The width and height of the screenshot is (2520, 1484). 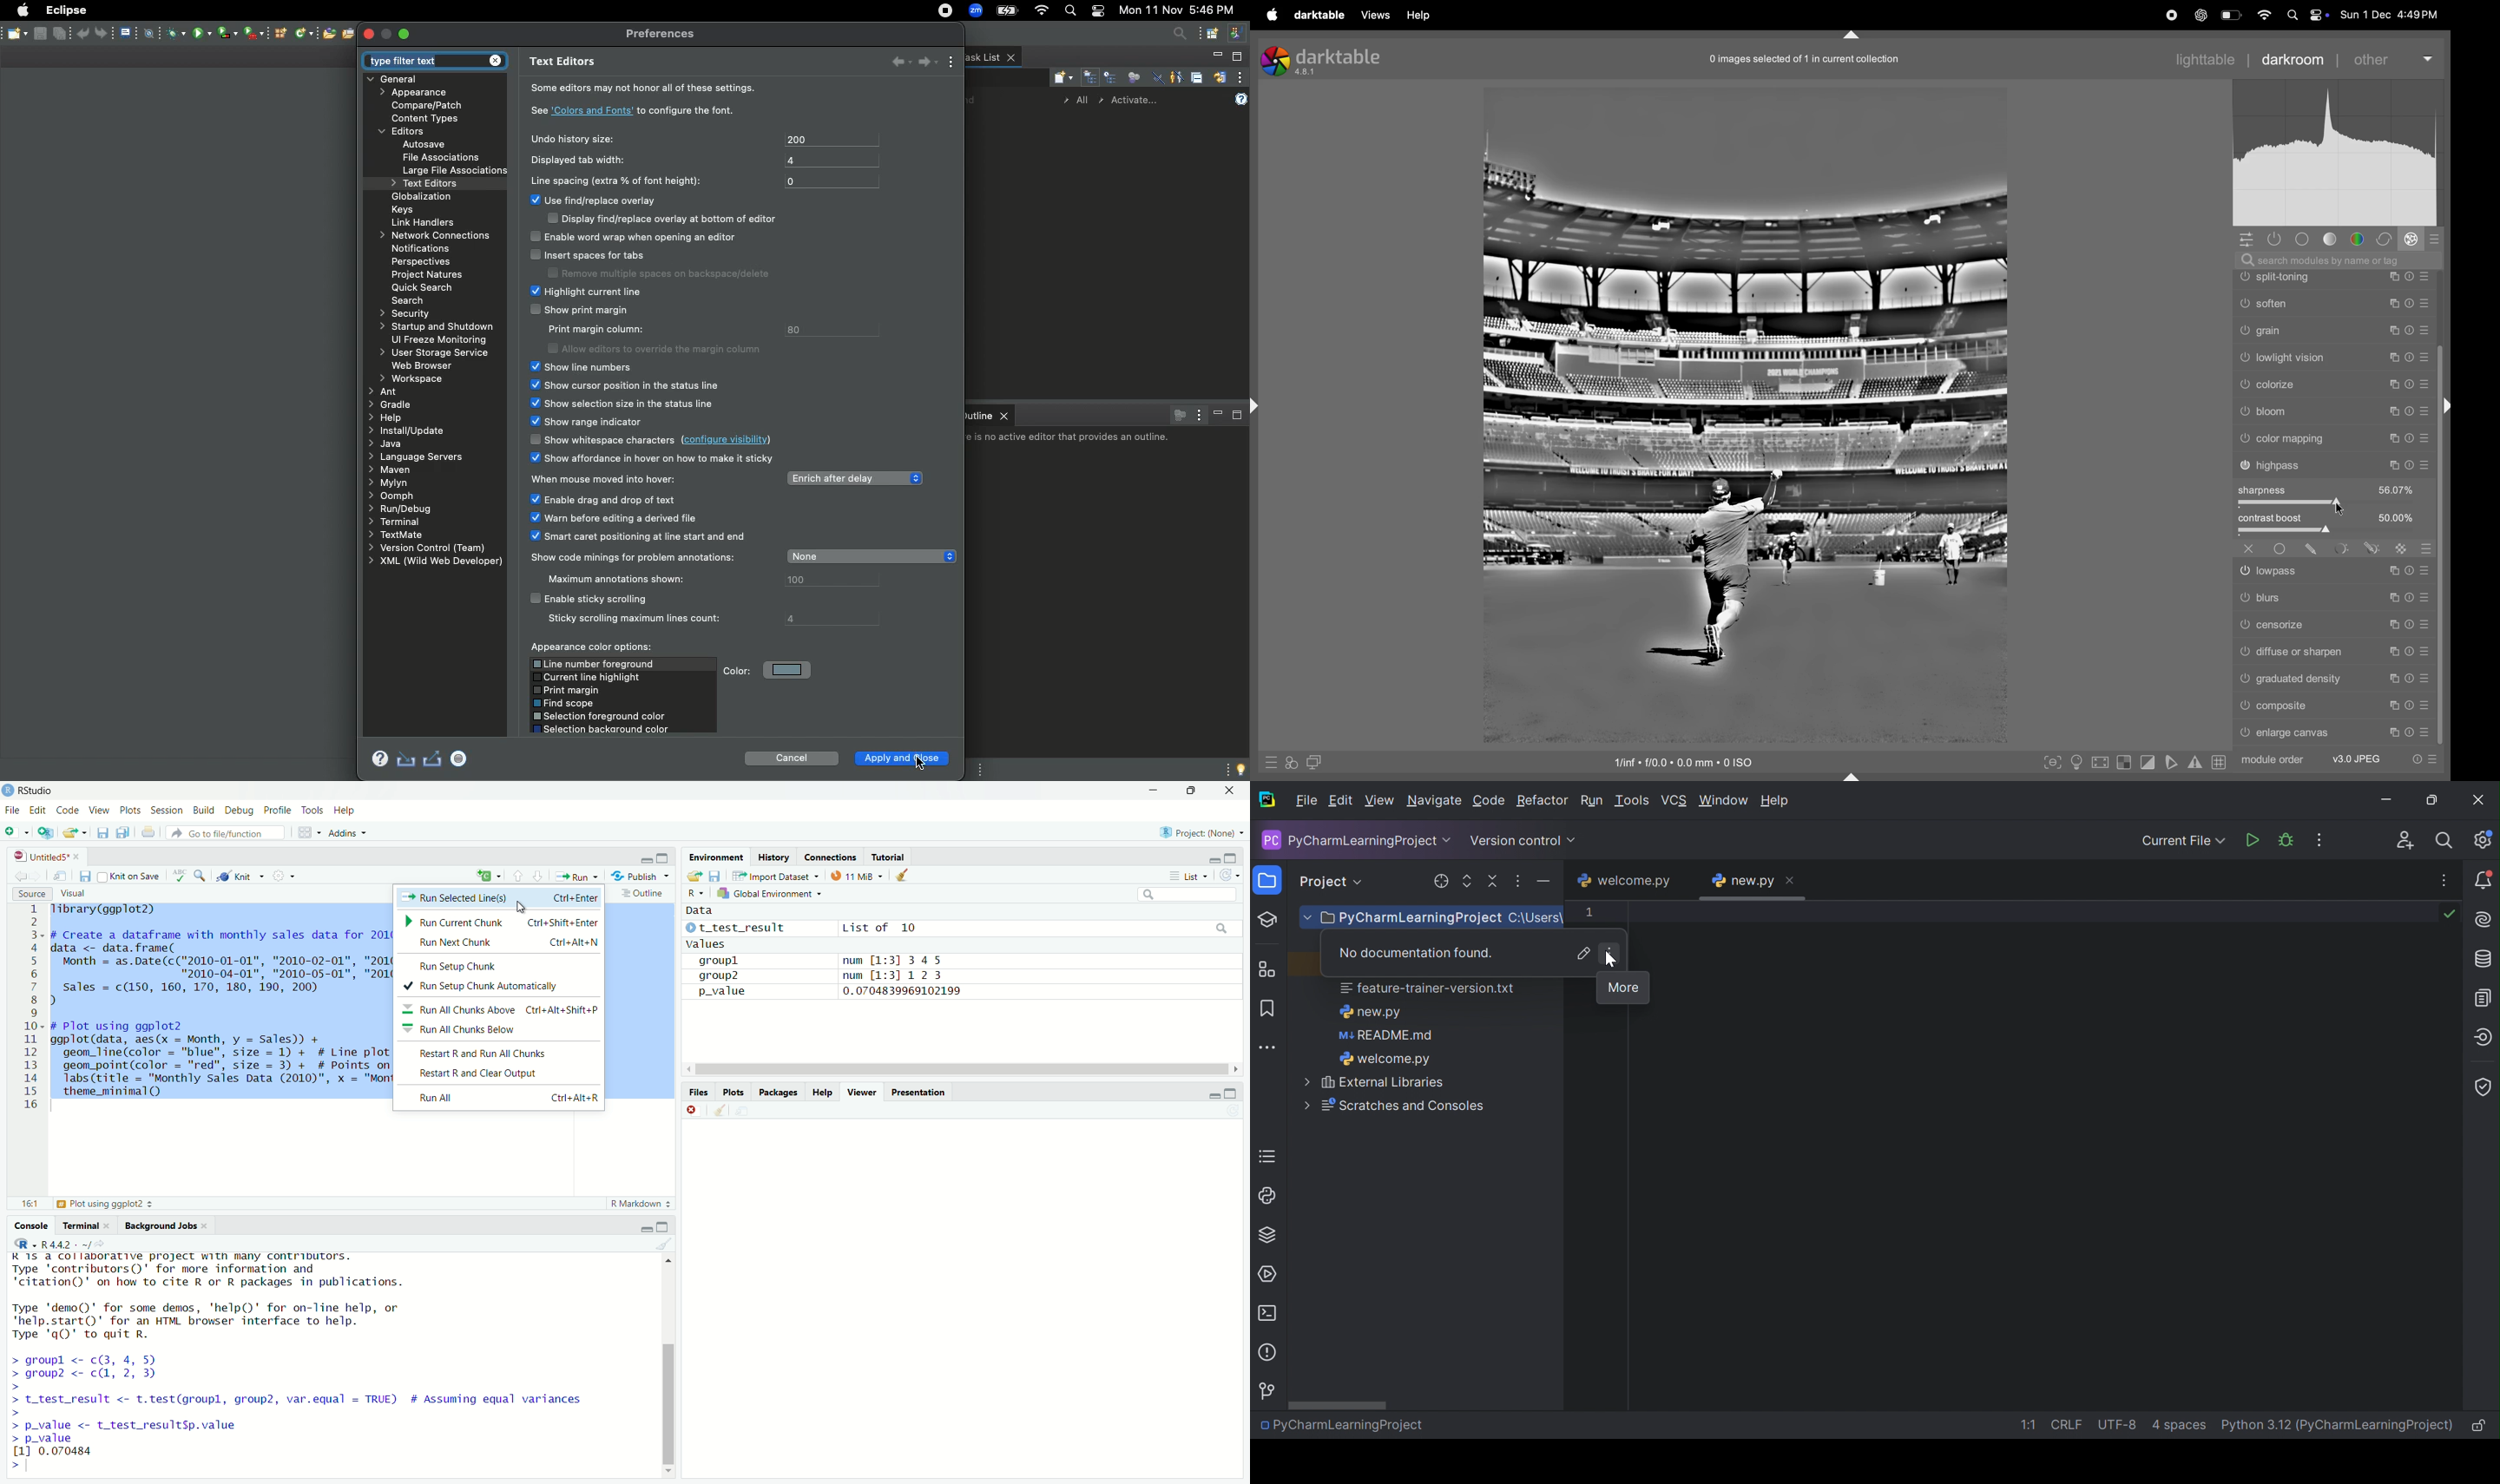 What do you see at coordinates (773, 877) in the screenshot?
I see `Import Dataset` at bounding box center [773, 877].